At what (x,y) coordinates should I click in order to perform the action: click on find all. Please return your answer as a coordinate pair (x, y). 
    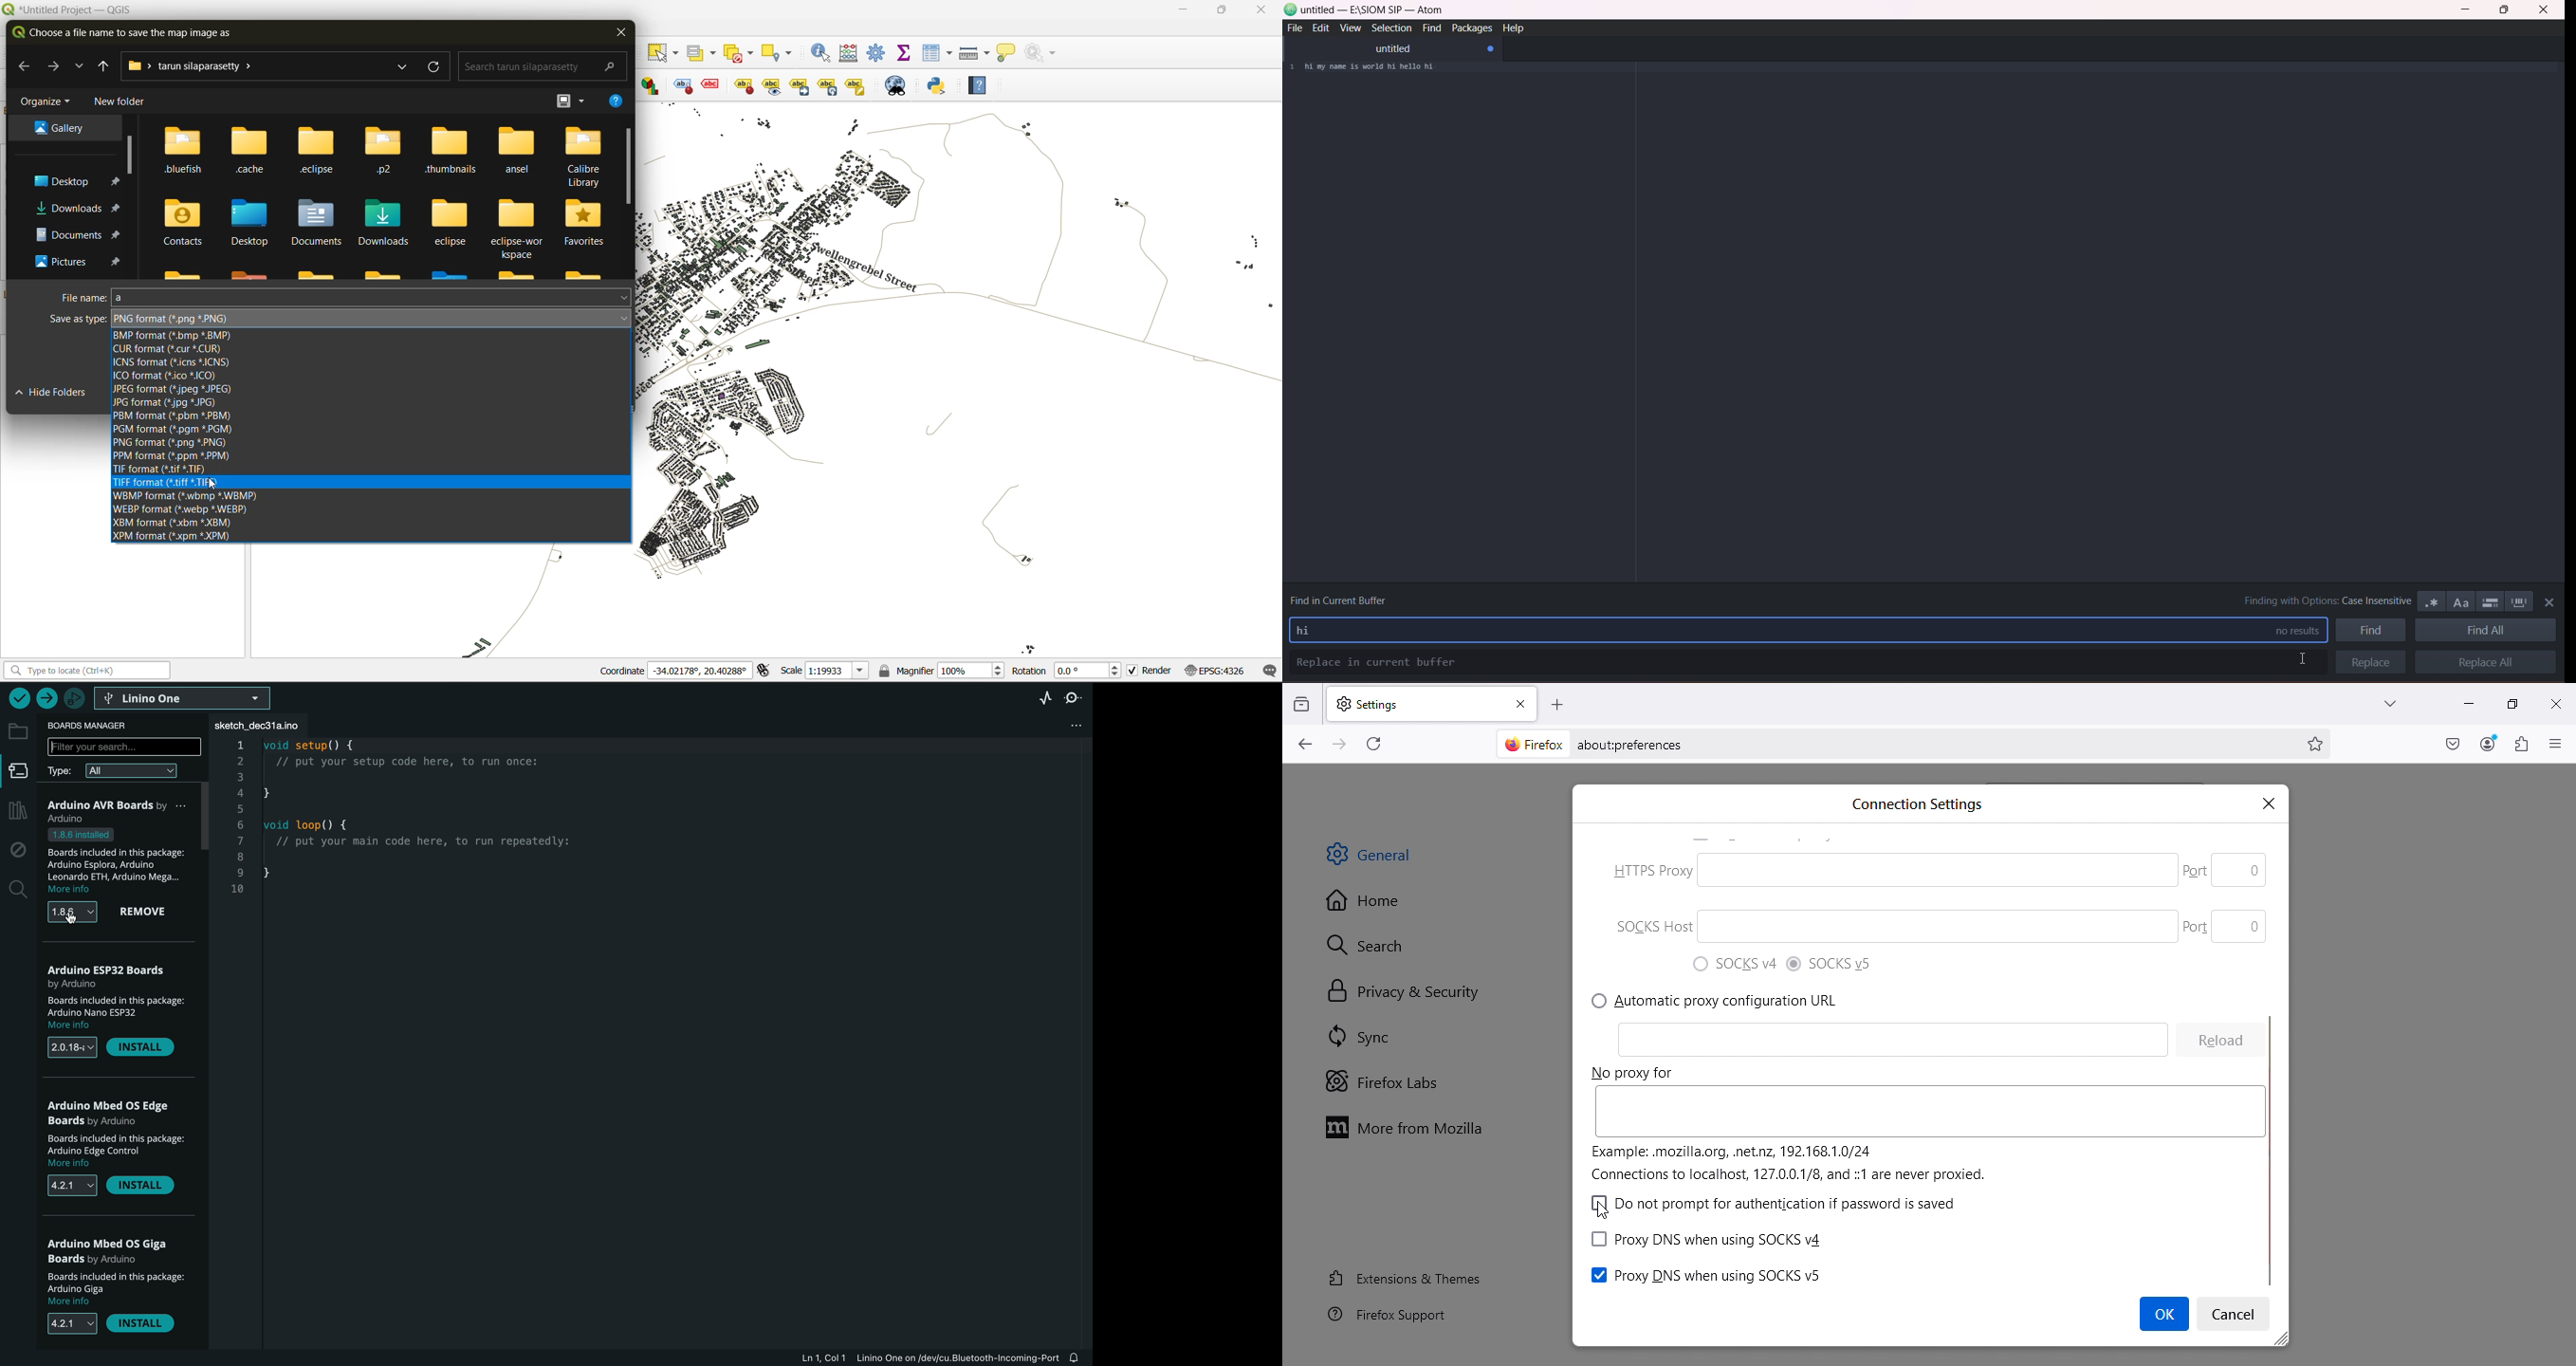
    Looking at the image, I should click on (2488, 630).